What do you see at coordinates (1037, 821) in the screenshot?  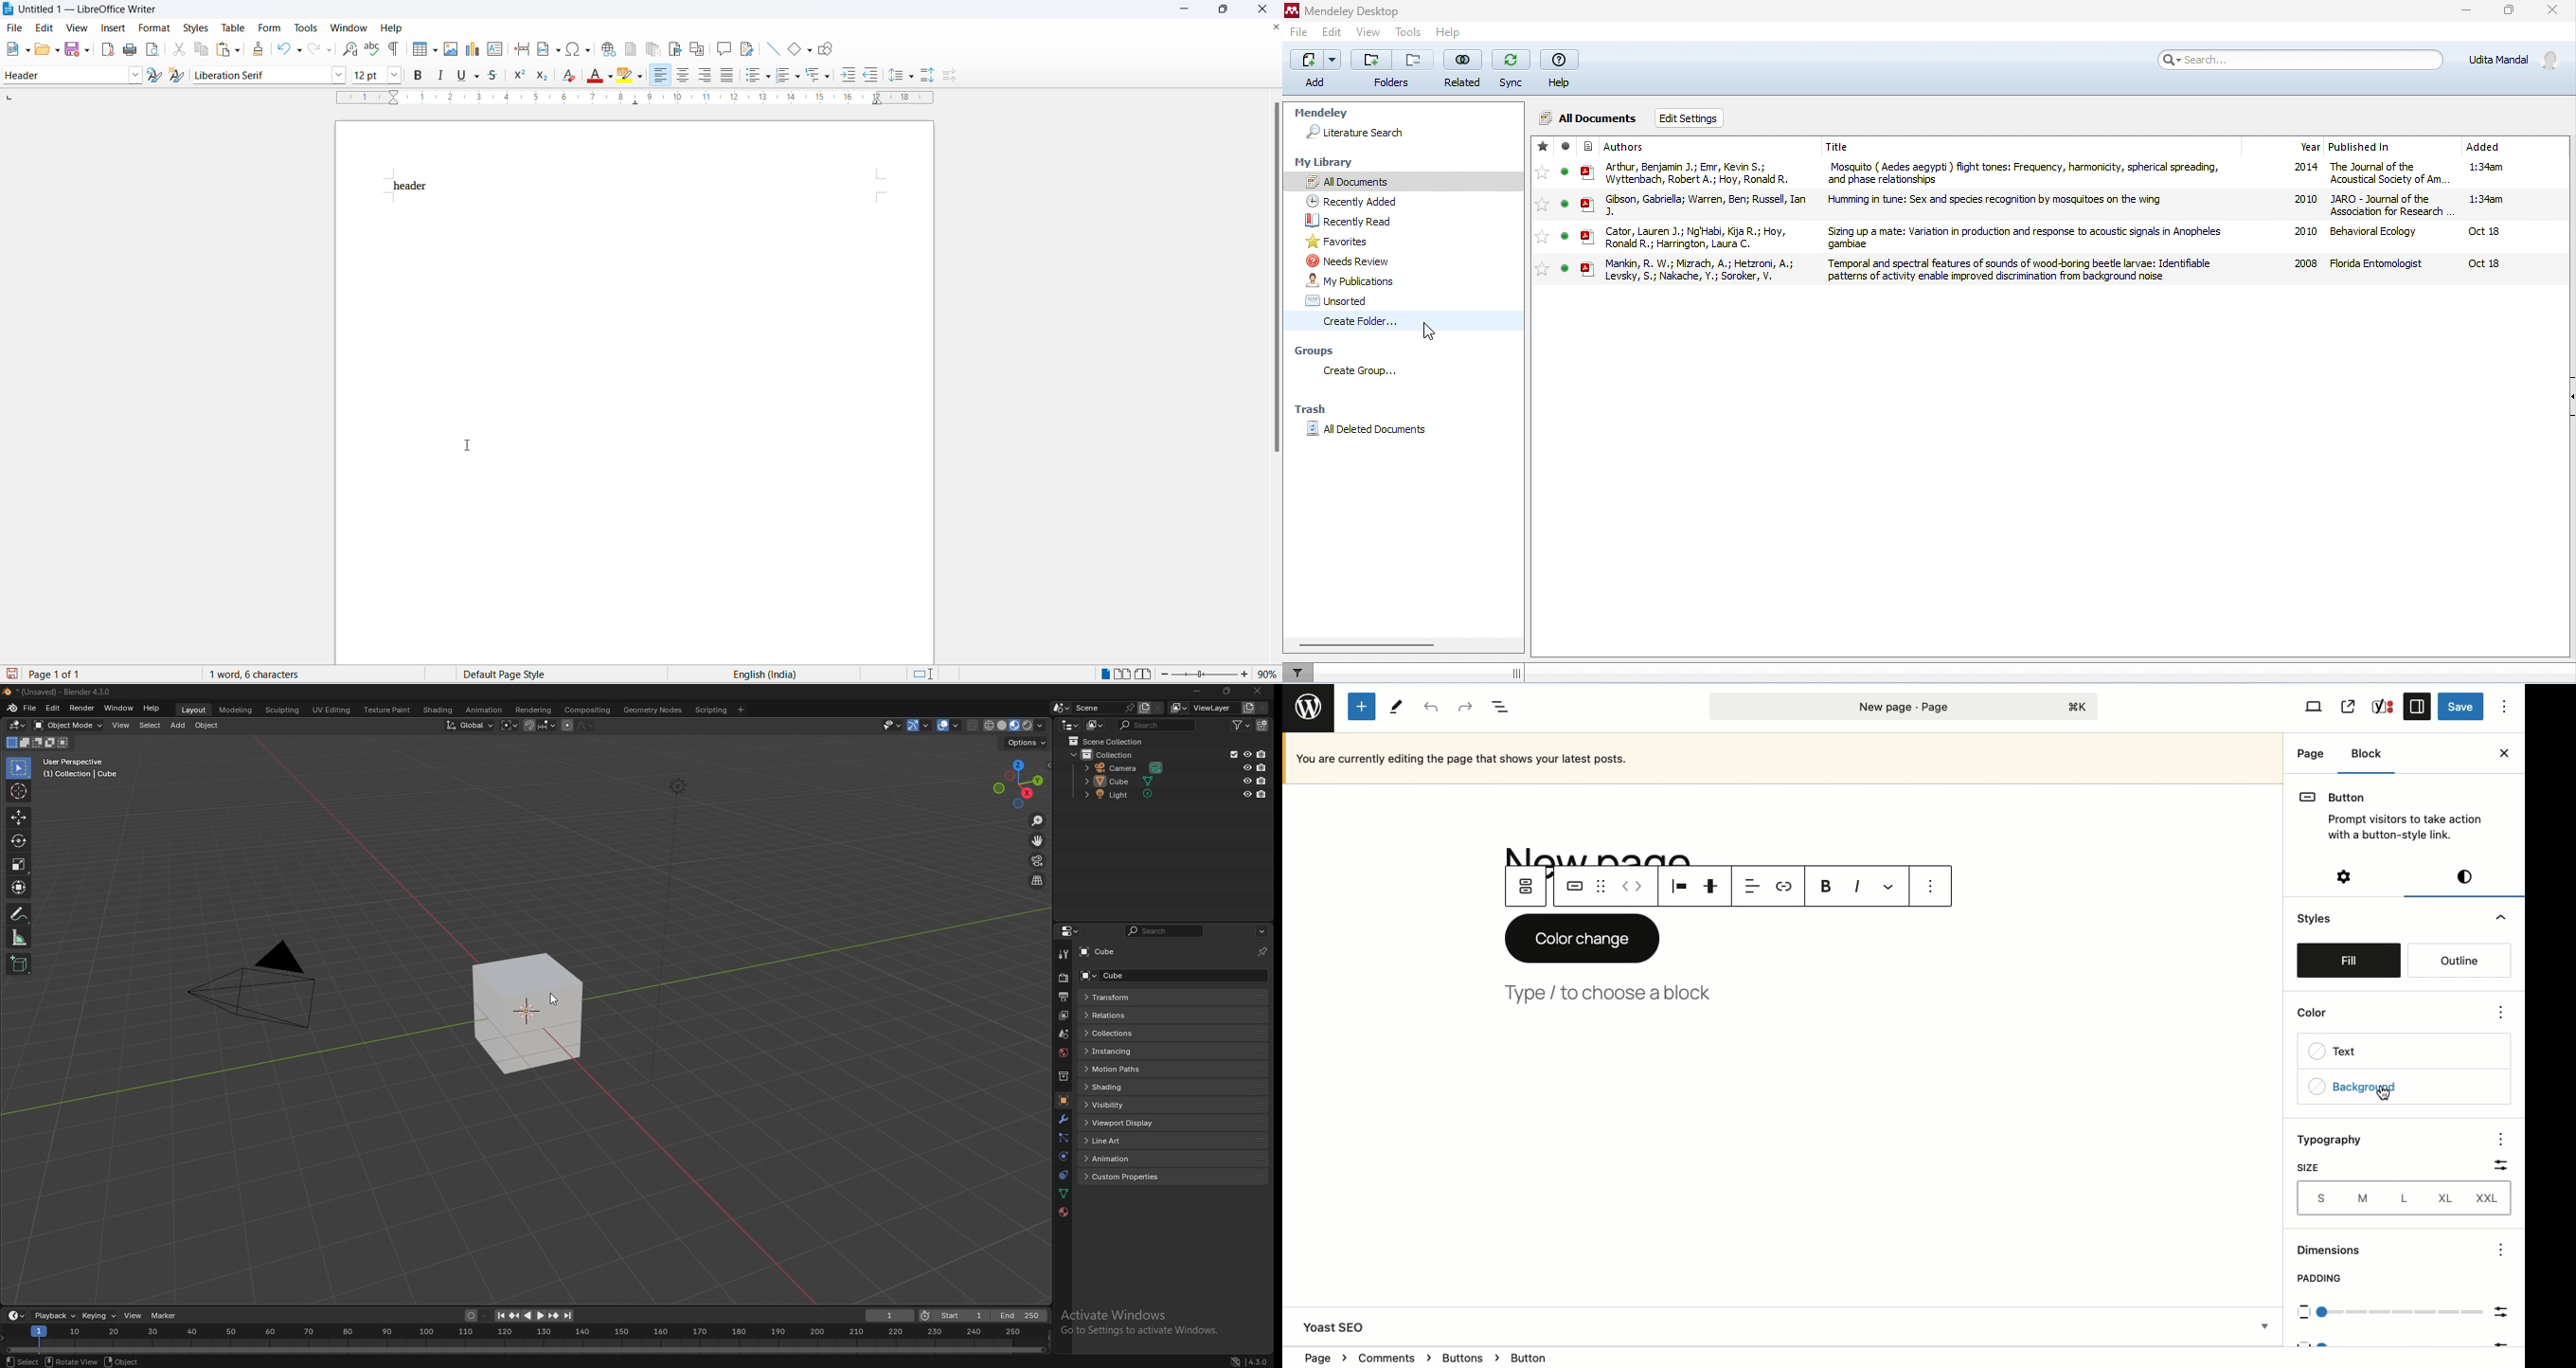 I see `zoom` at bounding box center [1037, 821].